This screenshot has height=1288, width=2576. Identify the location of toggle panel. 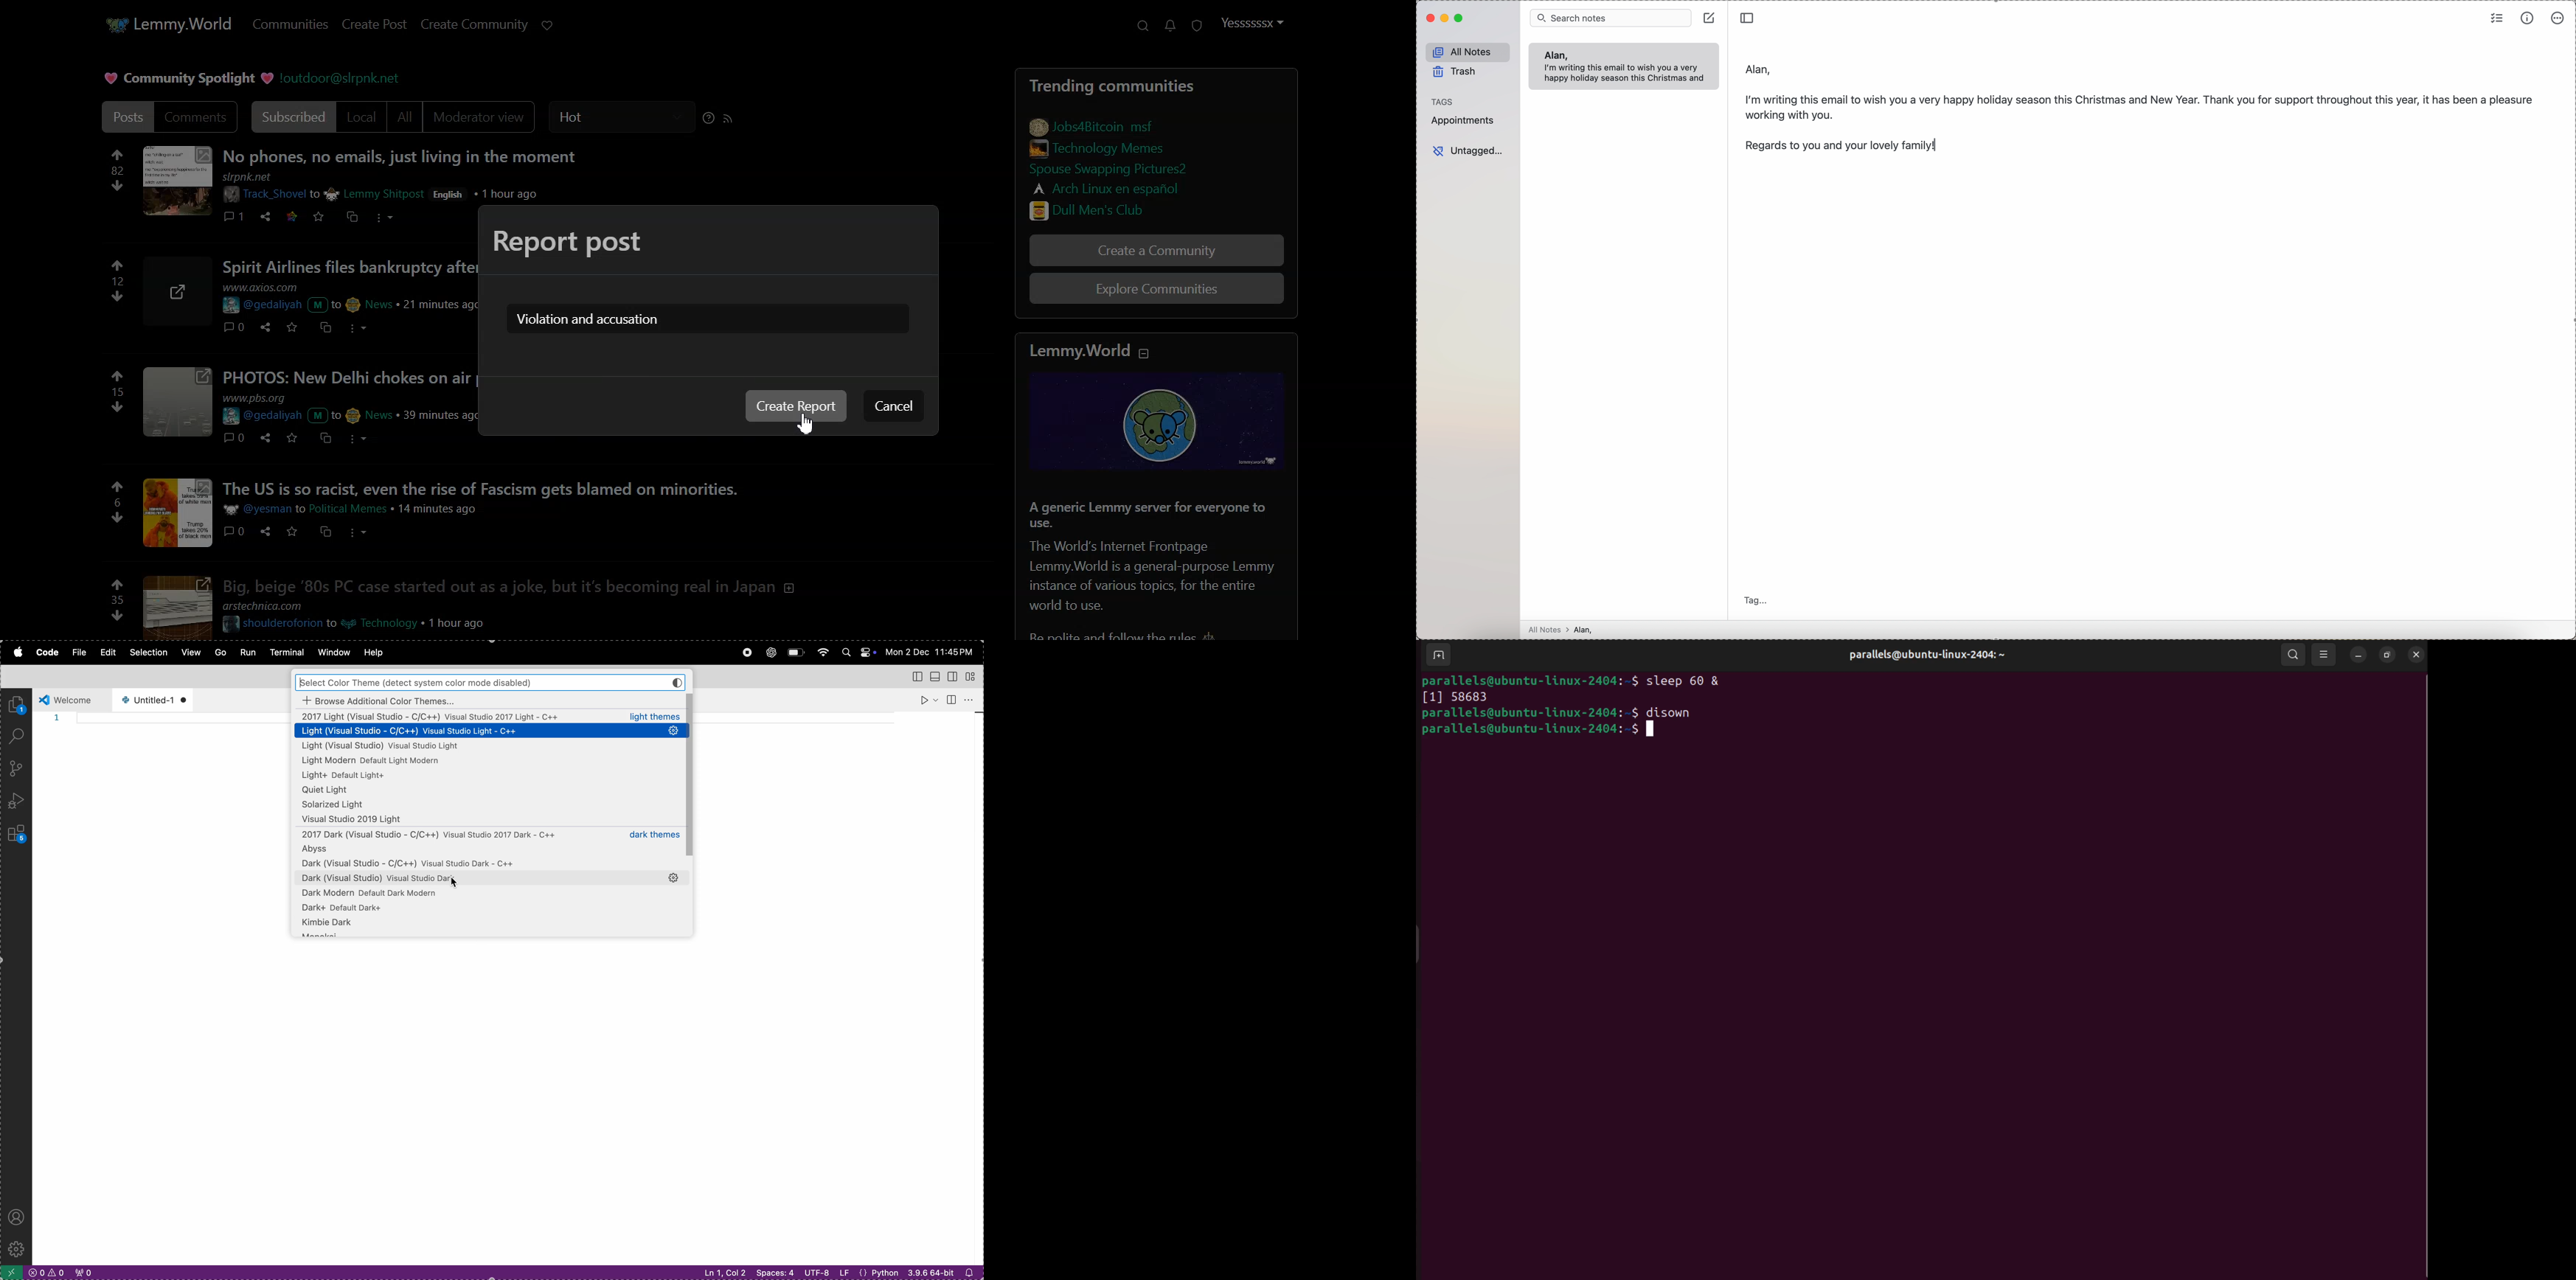
(936, 676).